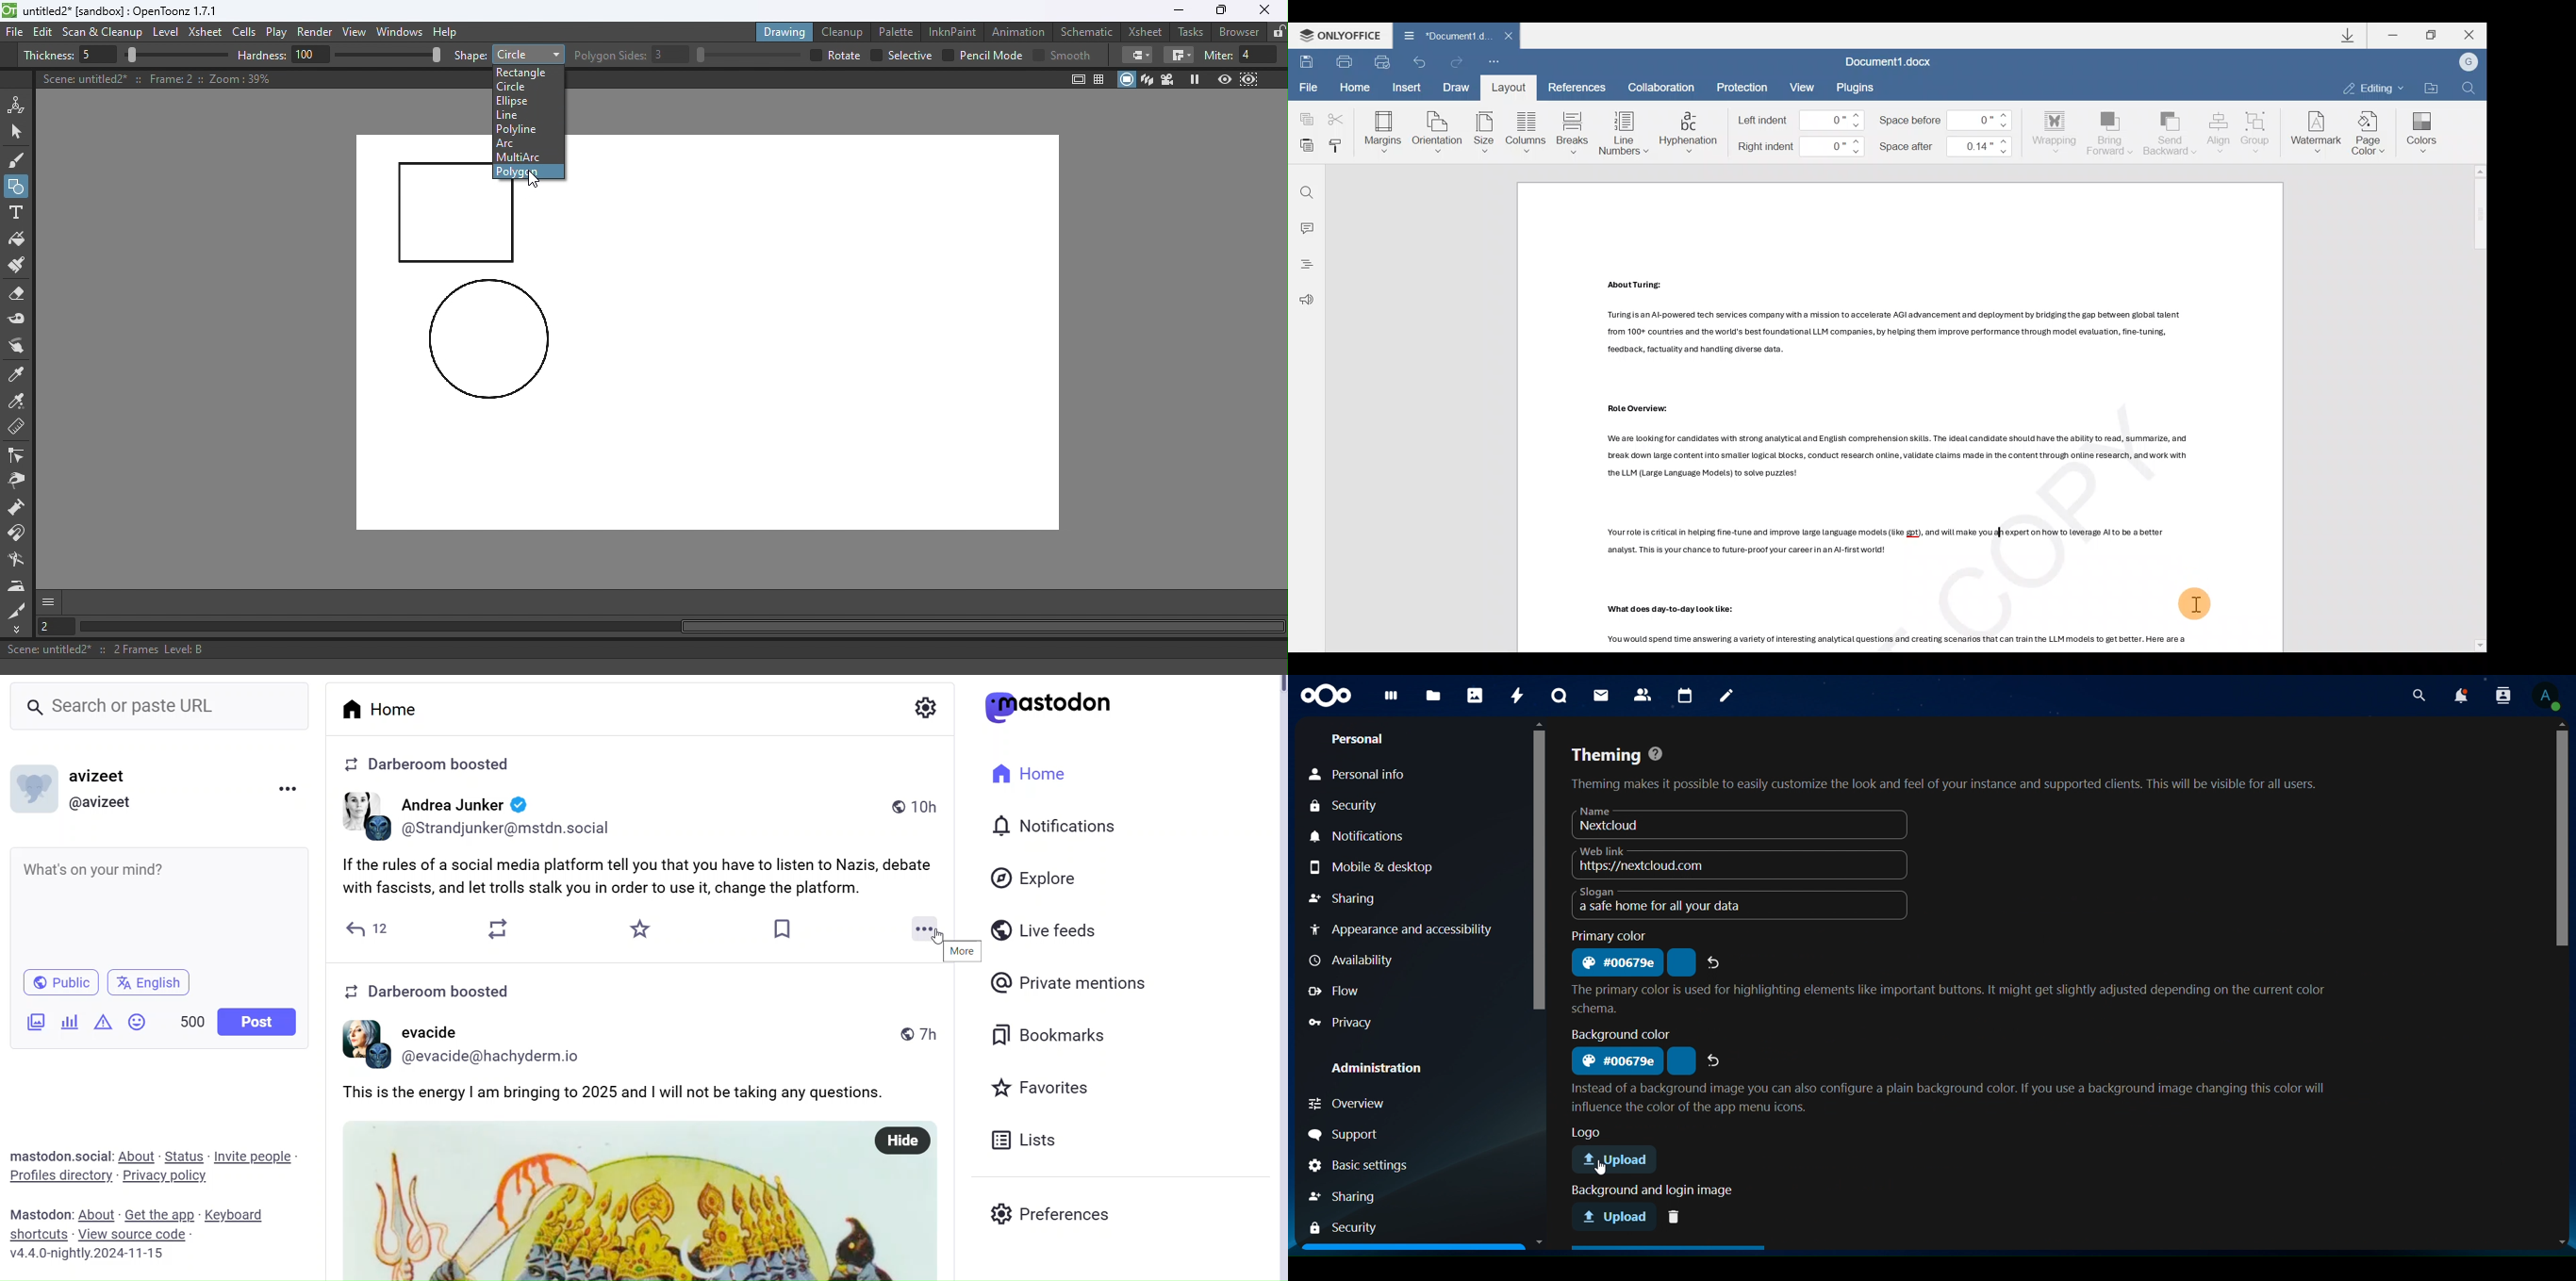 The width and height of the screenshot is (2576, 1288). Describe the element at coordinates (1032, 878) in the screenshot. I see `Explore` at that location.